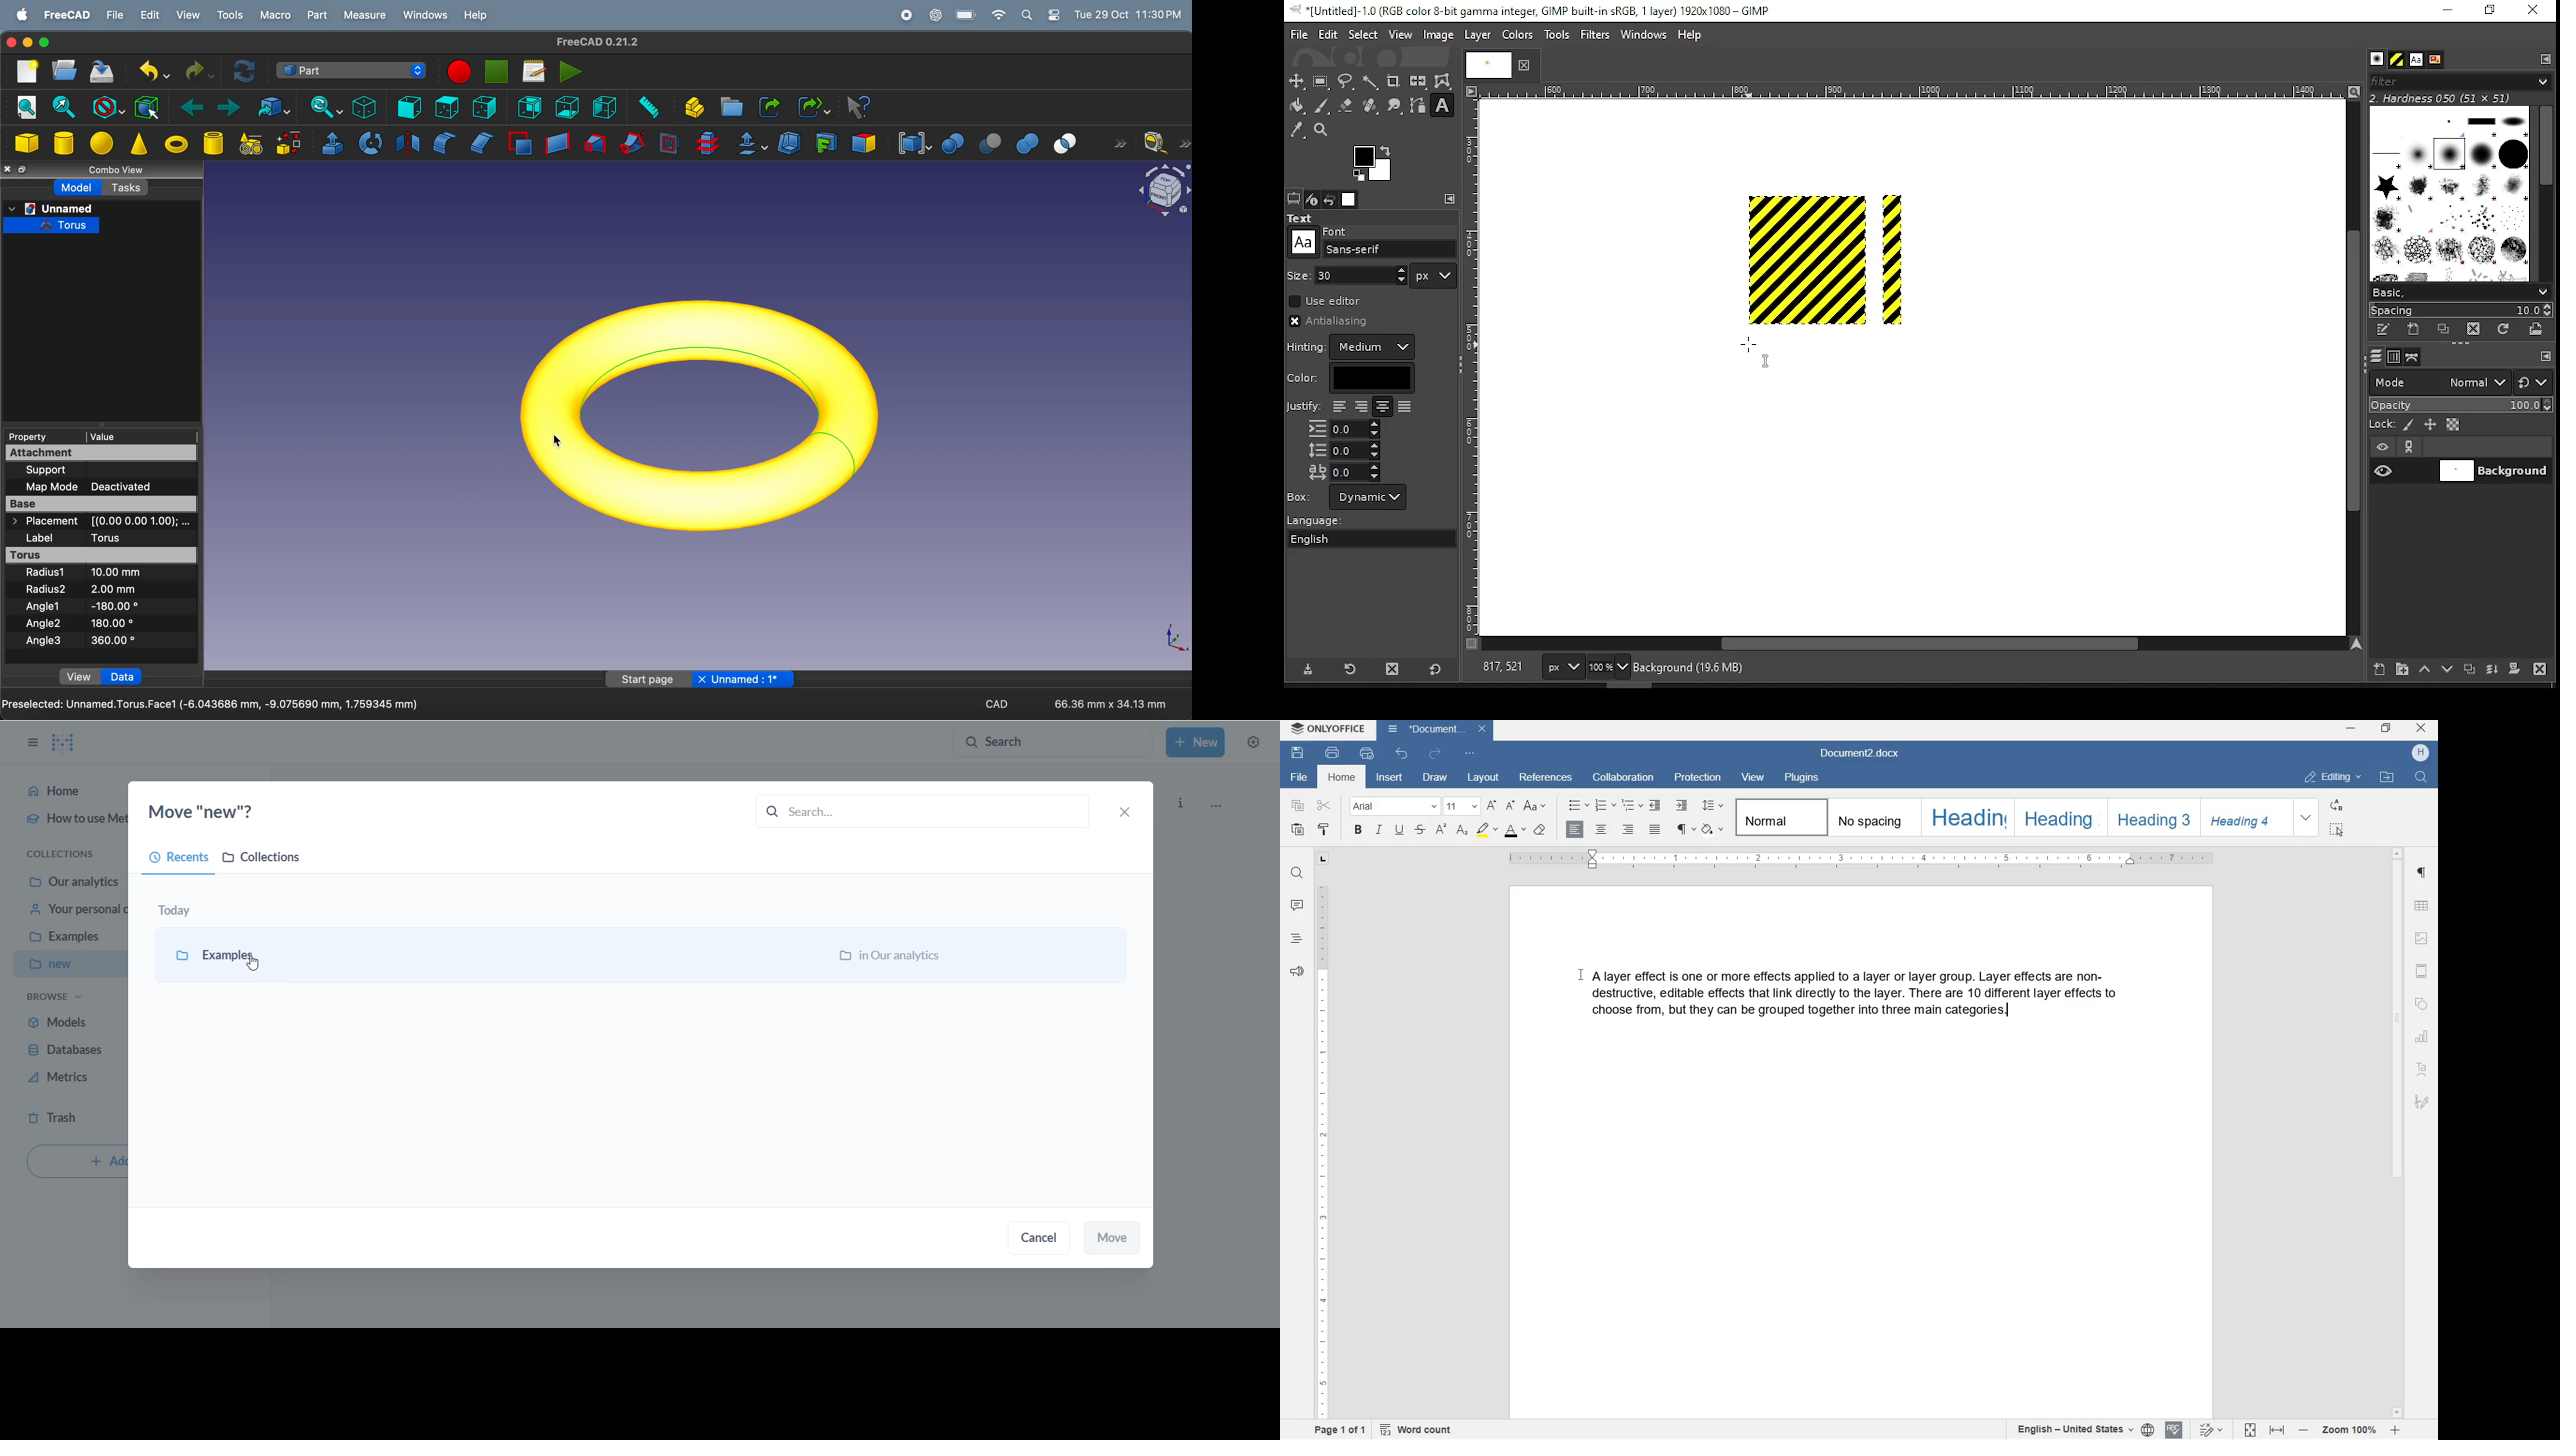  I want to click on block, so click(105, 105).